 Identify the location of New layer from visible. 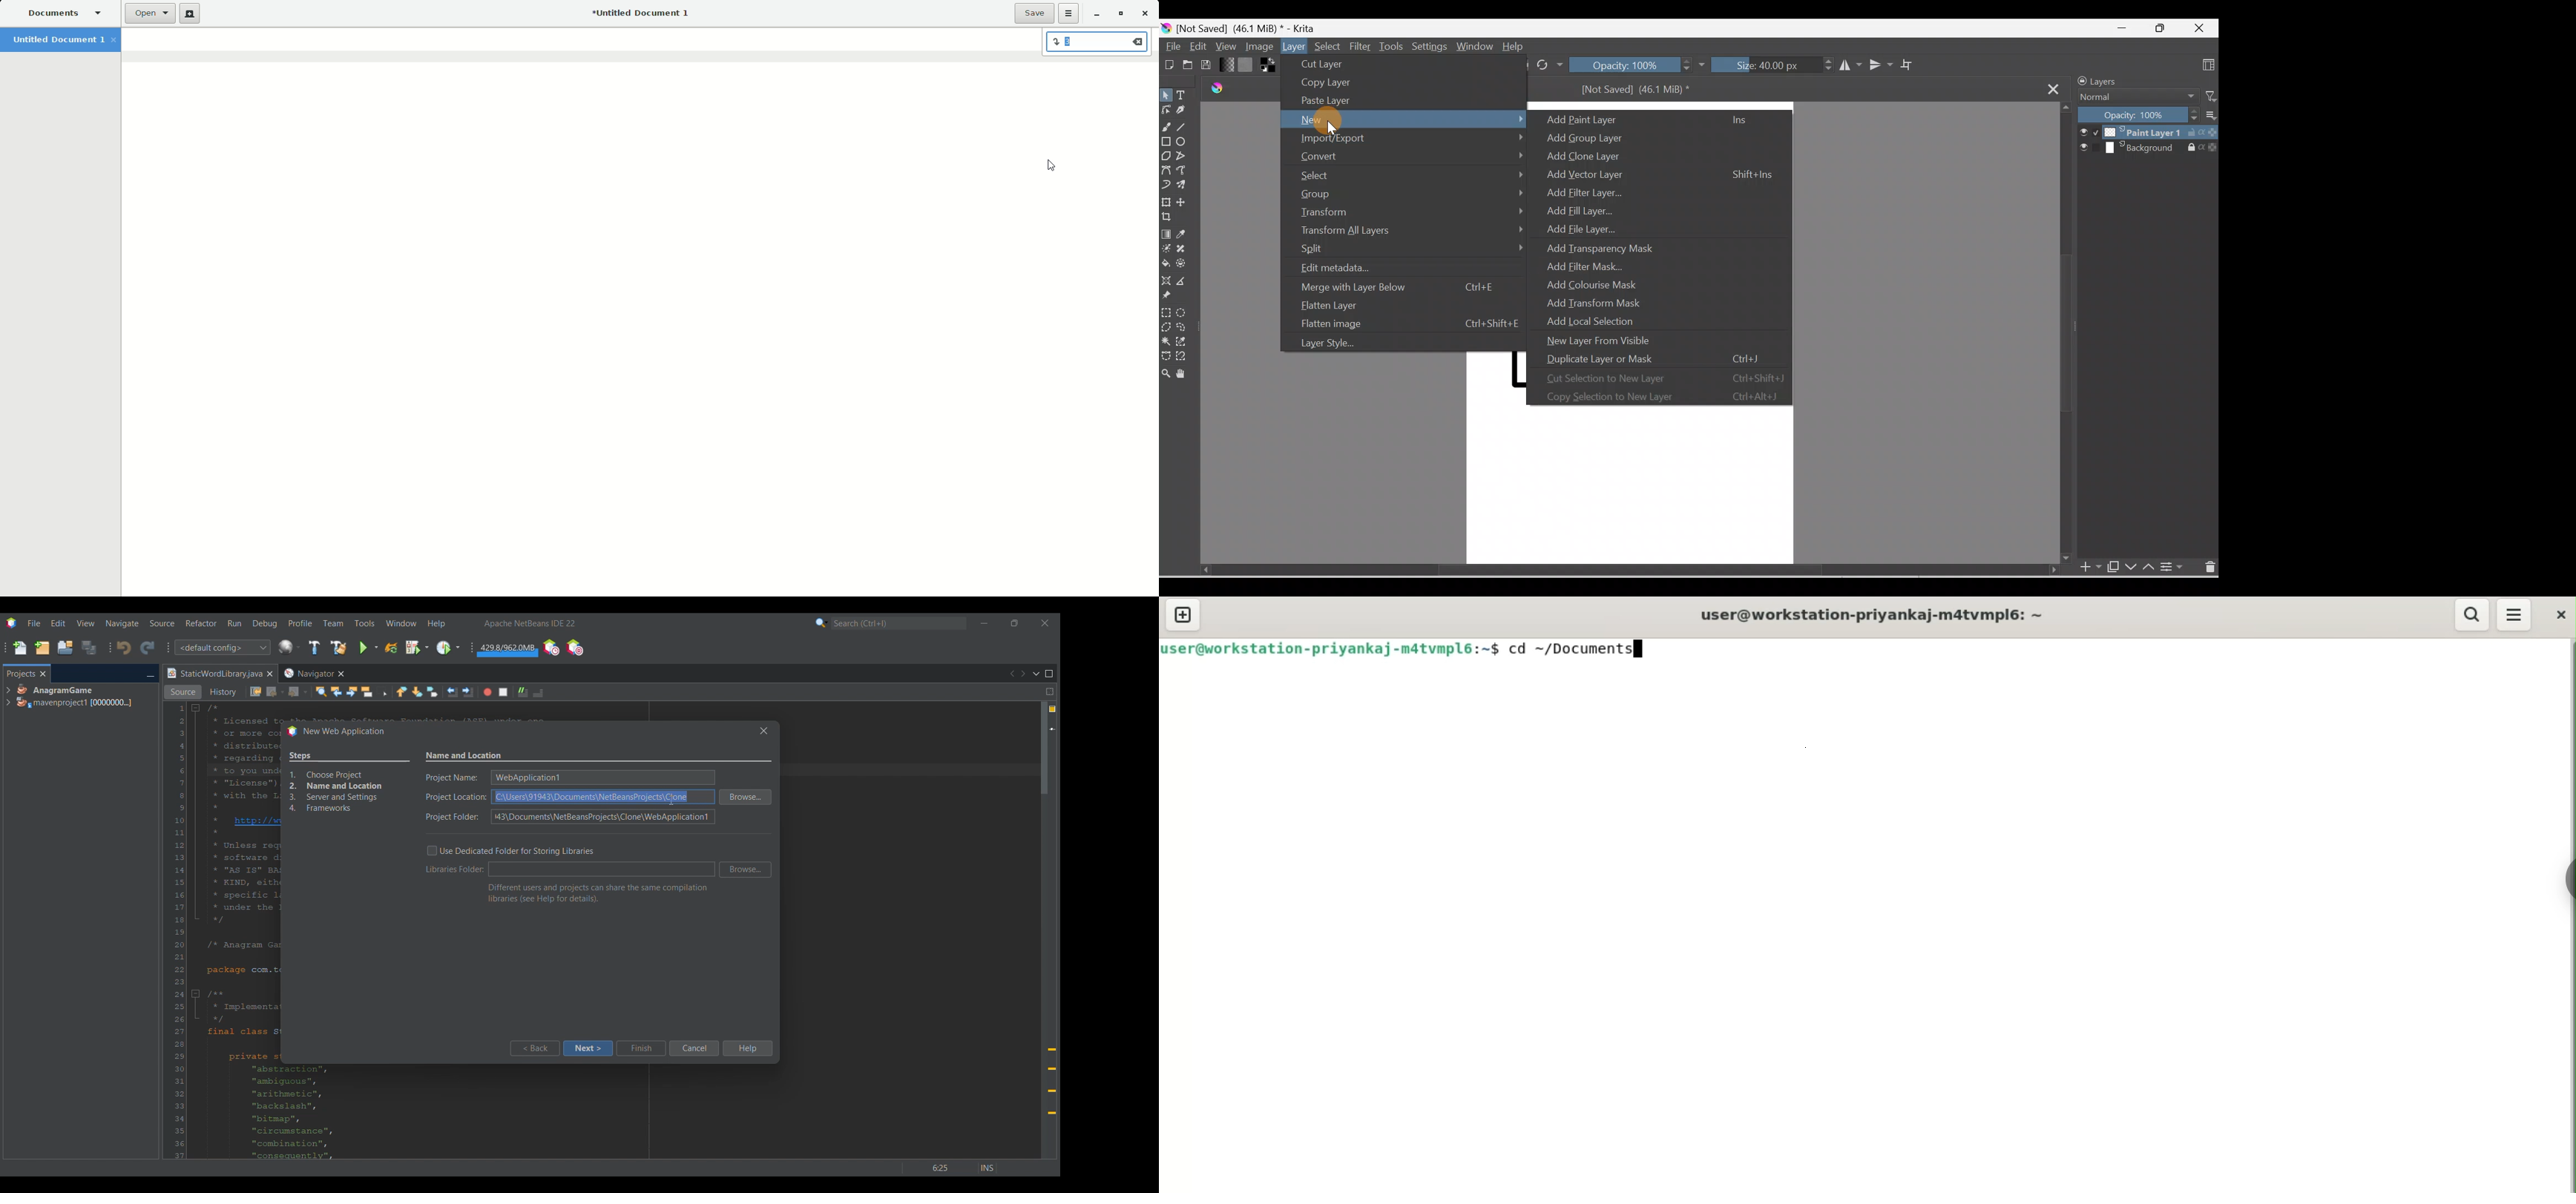
(1606, 340).